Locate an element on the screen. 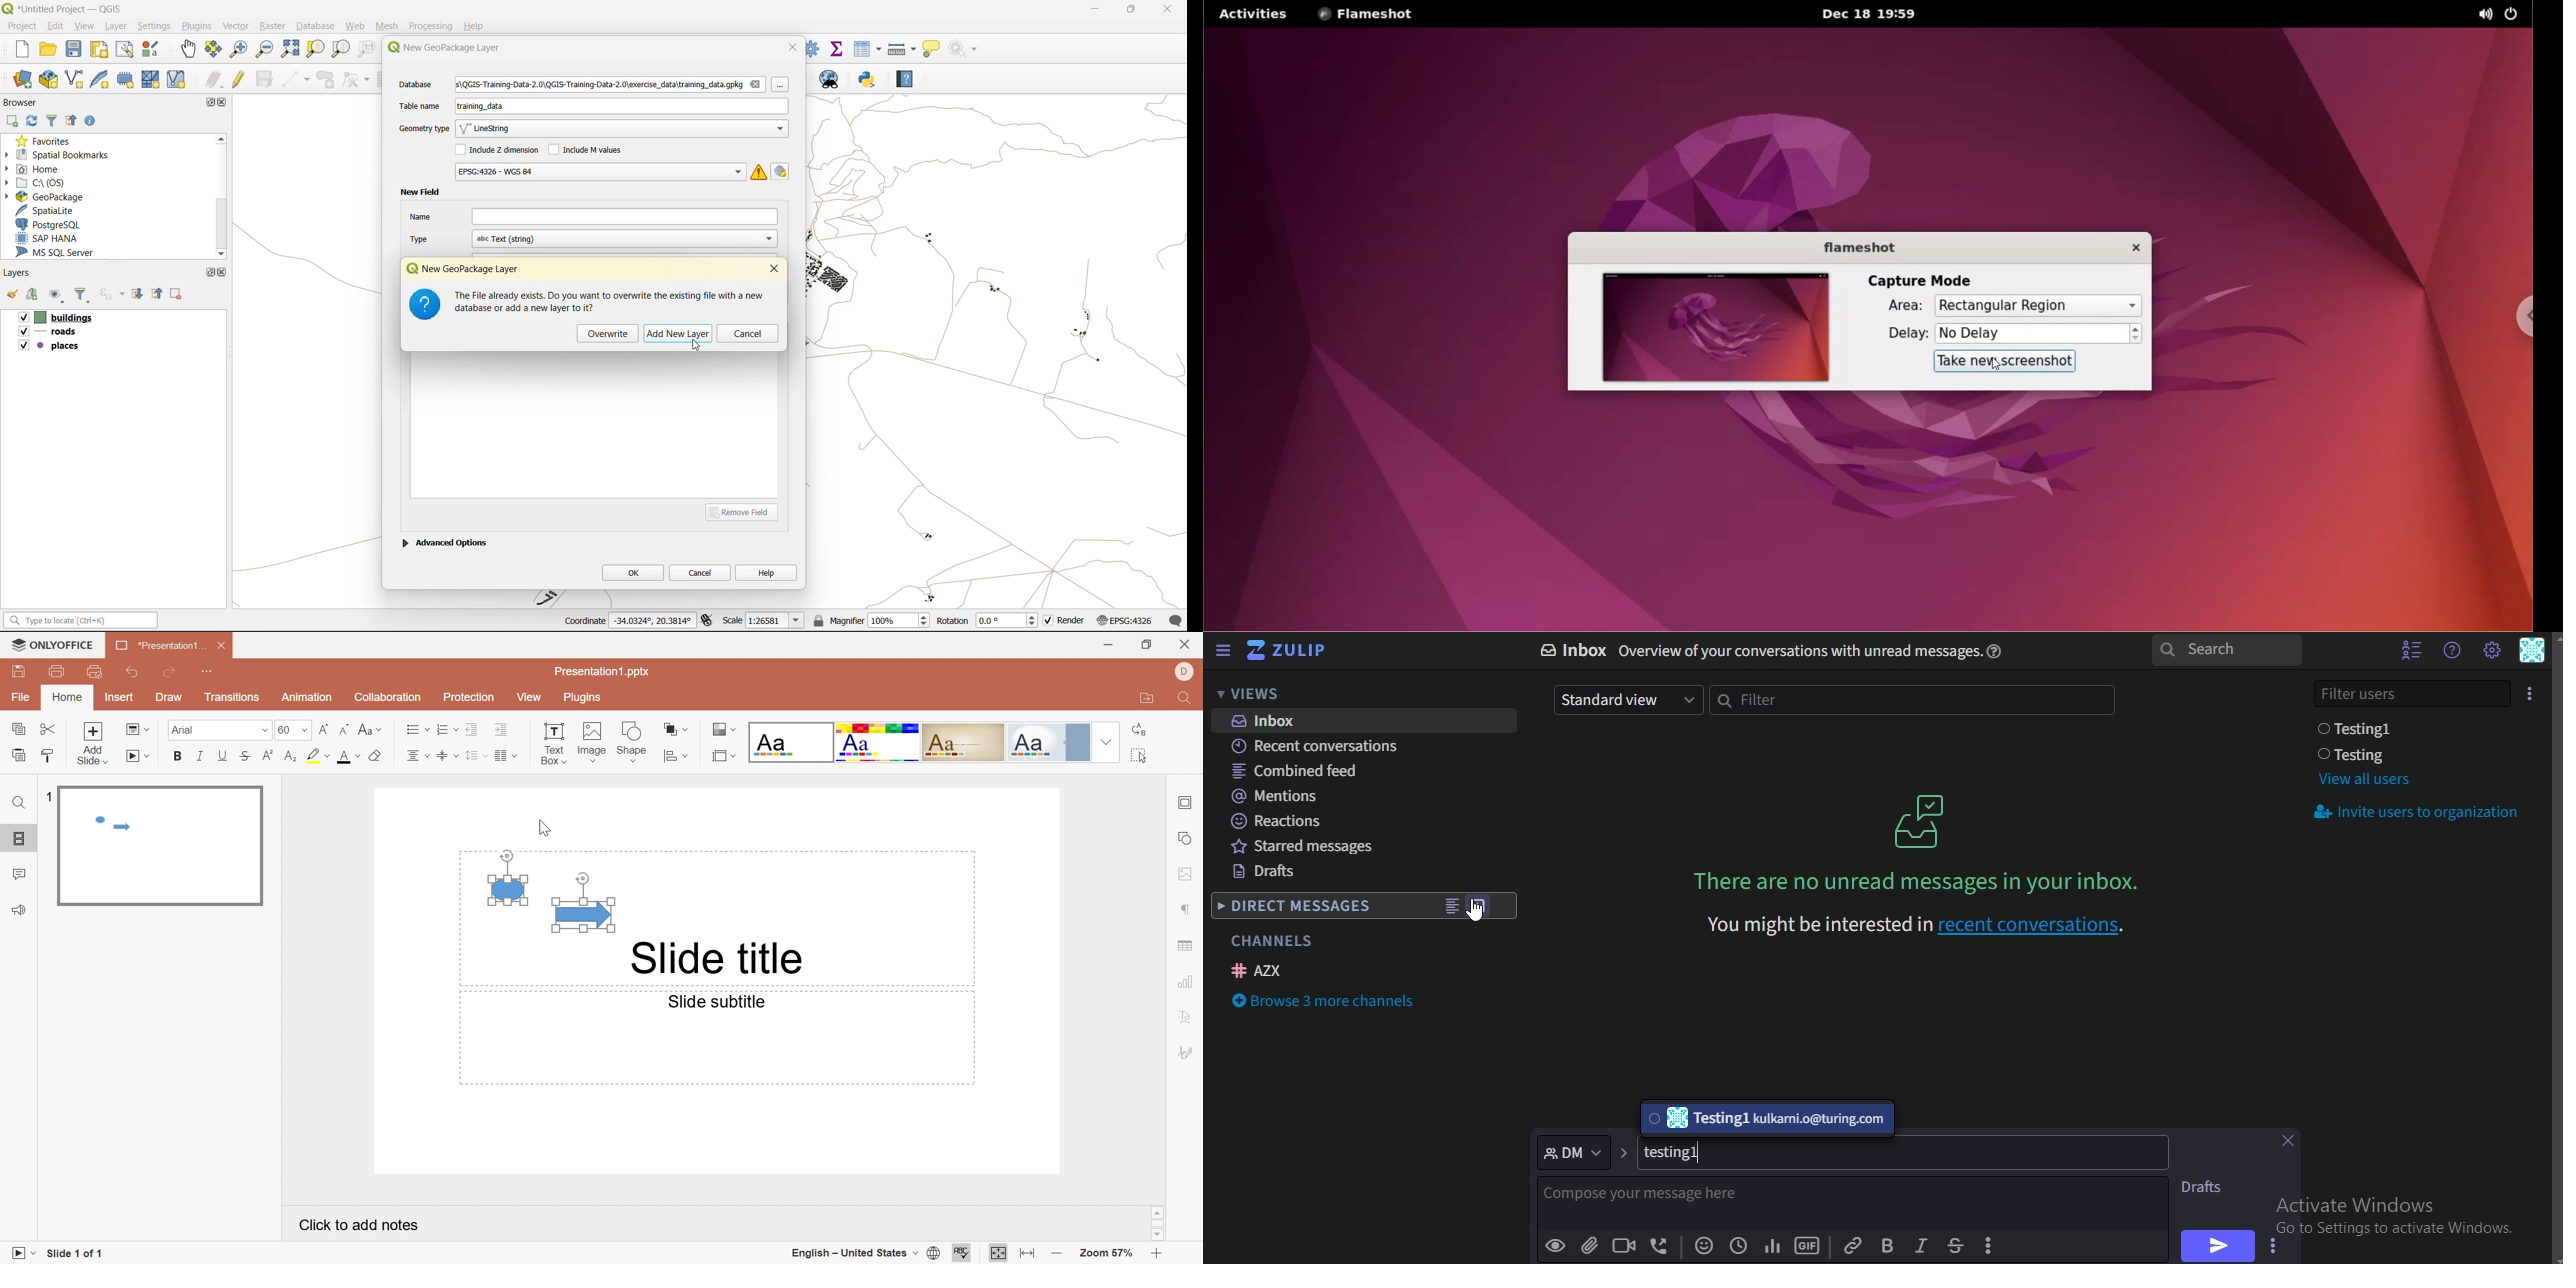 The width and height of the screenshot is (2576, 1288). refresh is located at coordinates (33, 122).